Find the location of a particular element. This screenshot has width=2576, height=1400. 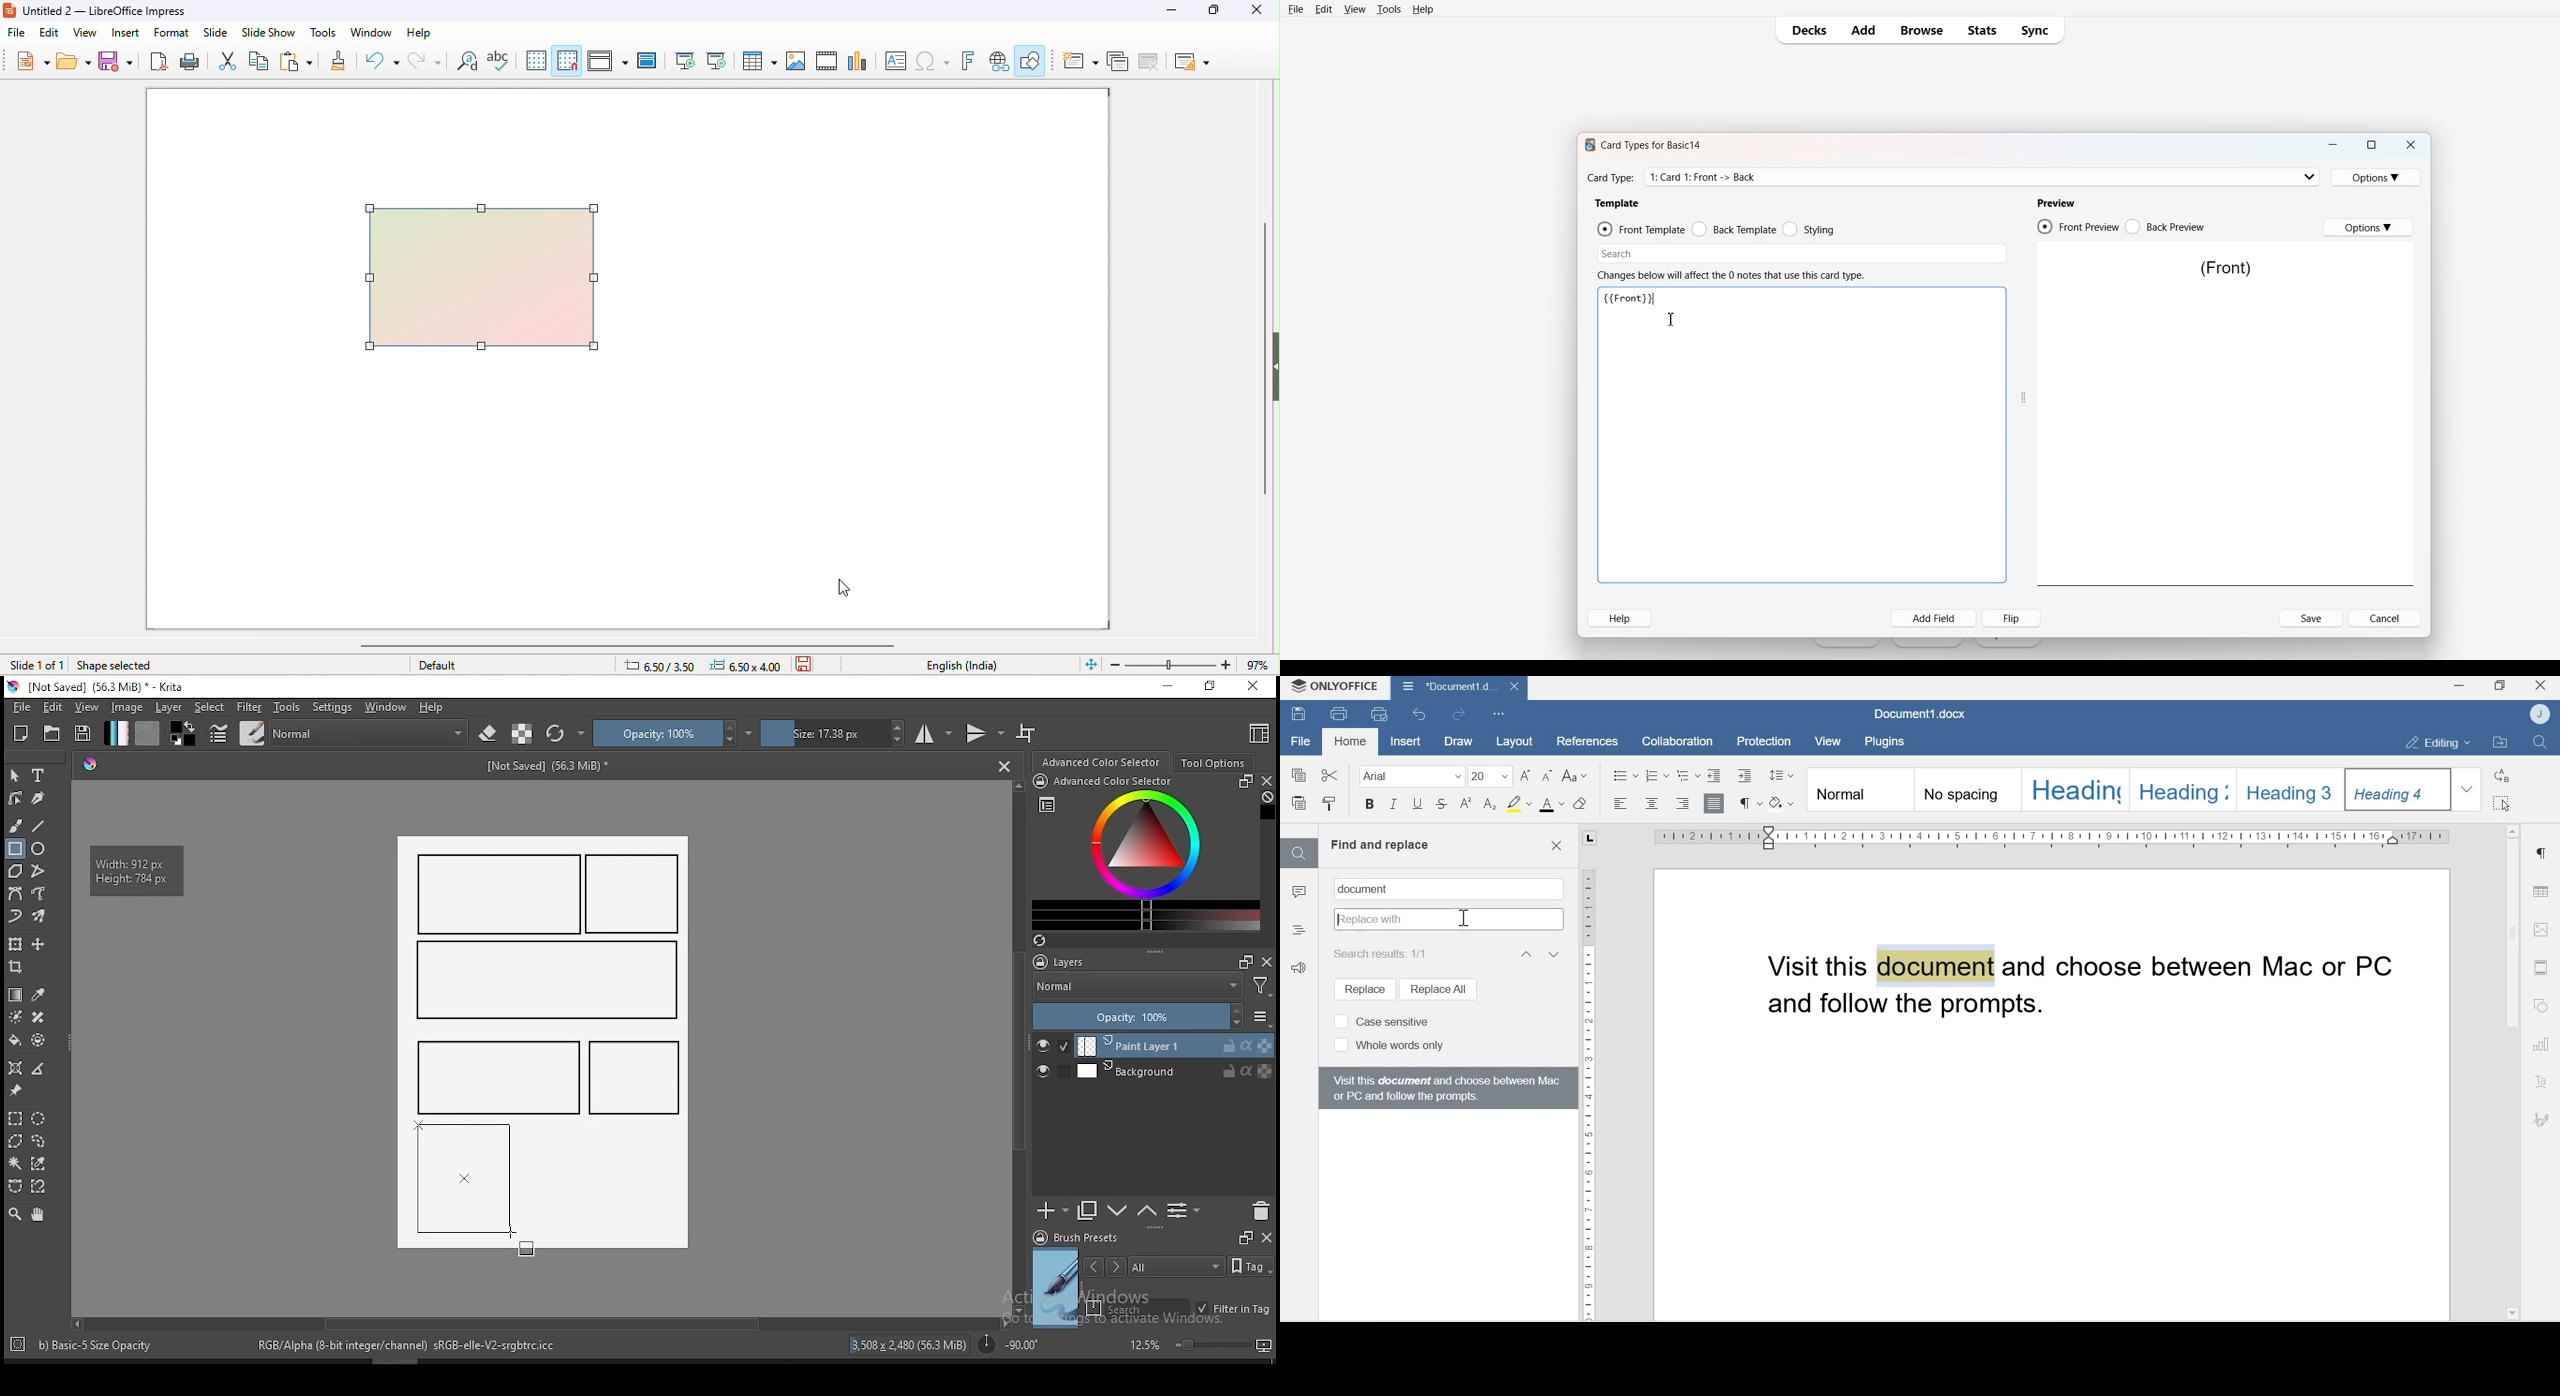

insert table is located at coordinates (758, 59).